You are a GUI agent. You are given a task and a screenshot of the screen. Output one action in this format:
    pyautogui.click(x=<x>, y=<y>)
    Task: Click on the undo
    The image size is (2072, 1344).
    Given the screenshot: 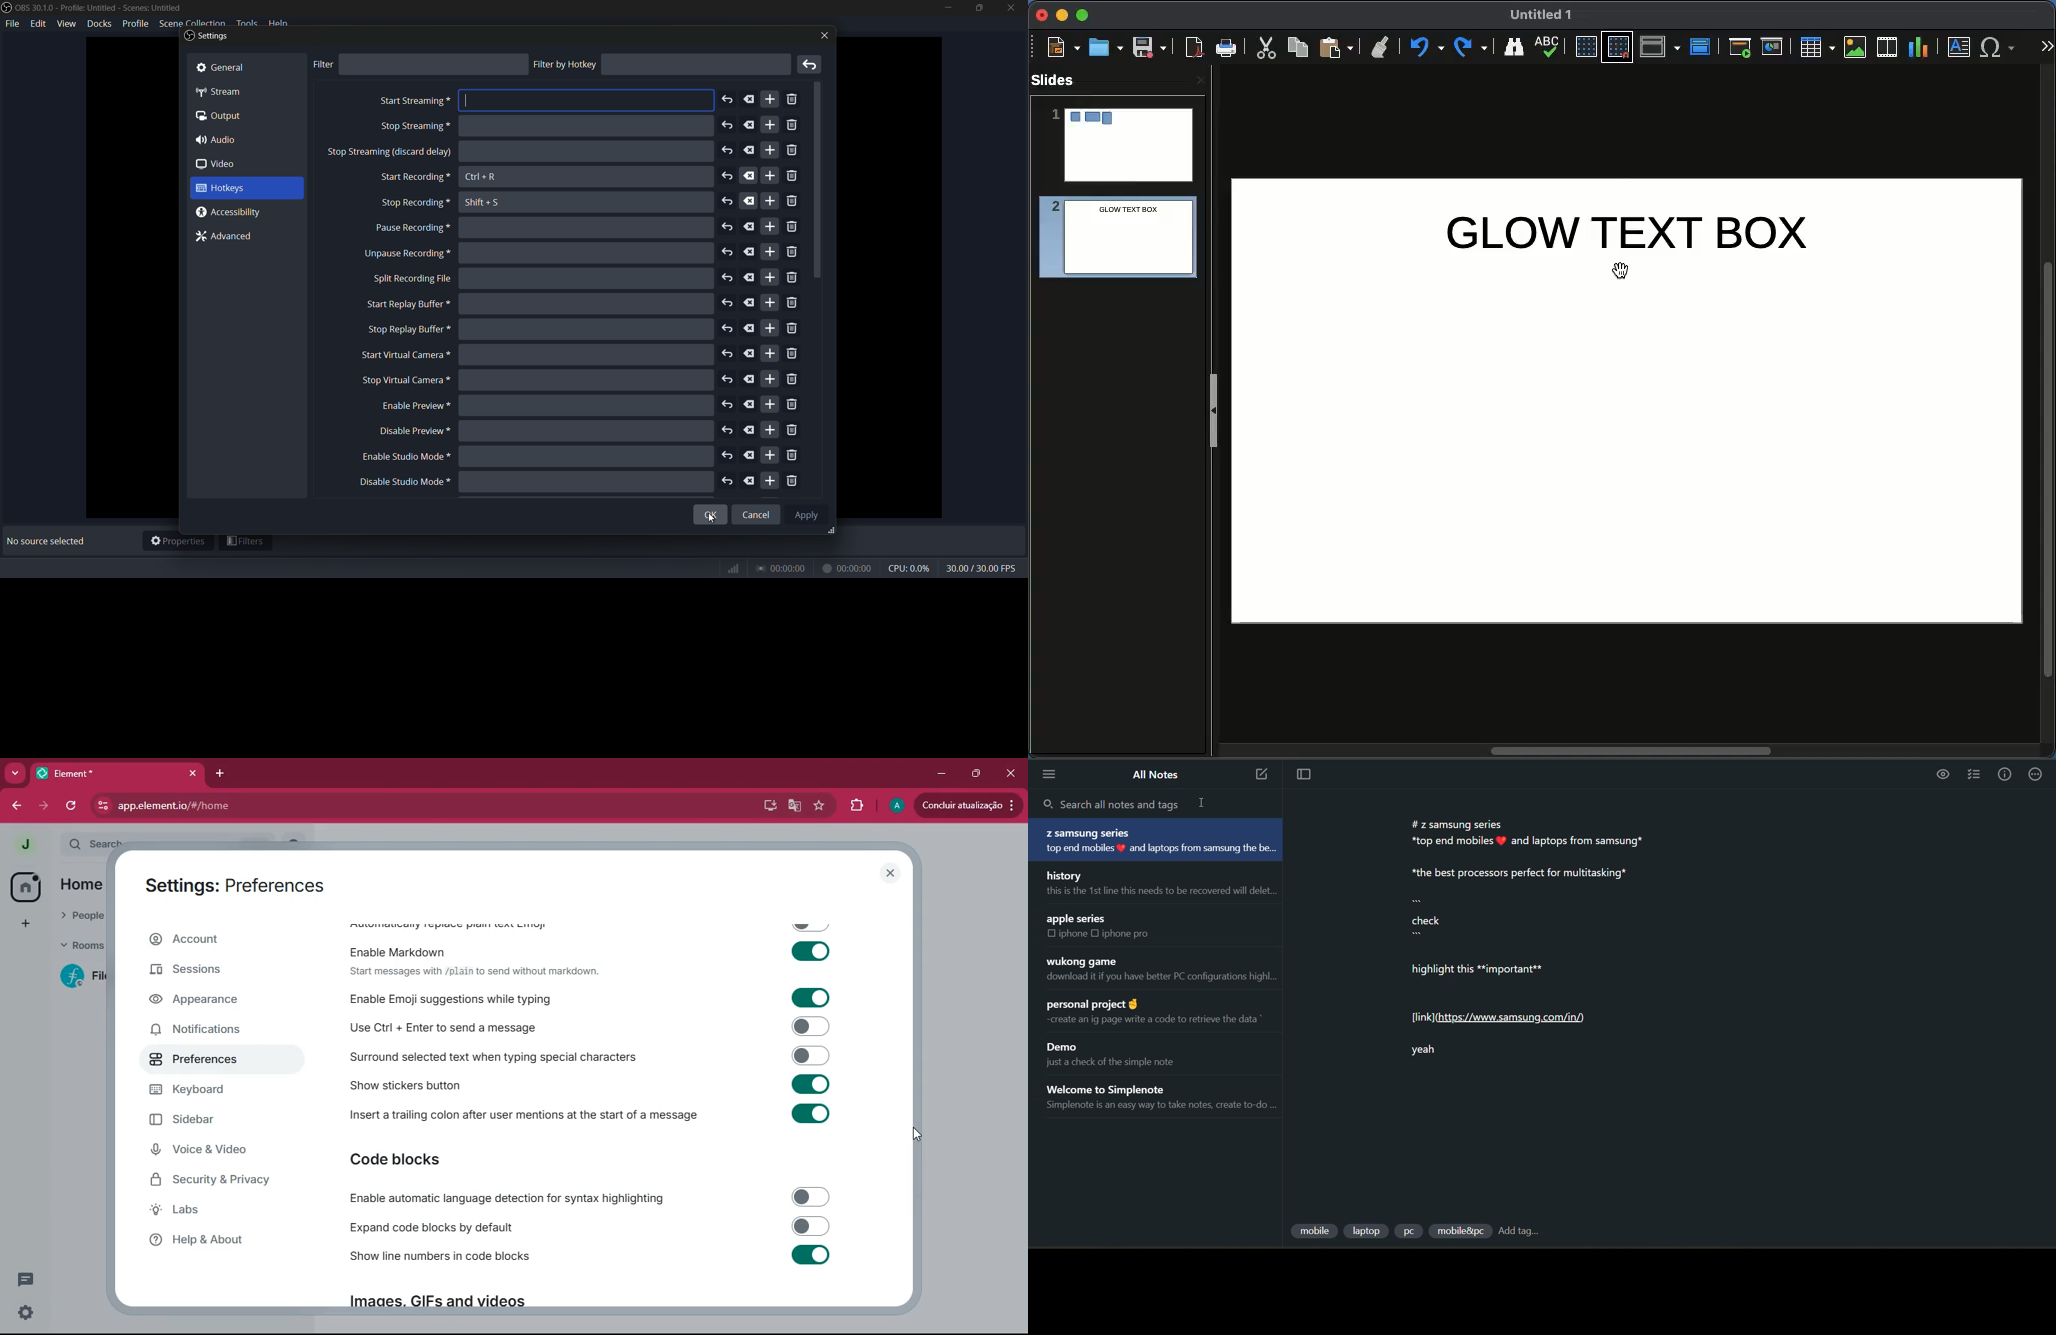 What is the action you would take?
    pyautogui.click(x=728, y=329)
    